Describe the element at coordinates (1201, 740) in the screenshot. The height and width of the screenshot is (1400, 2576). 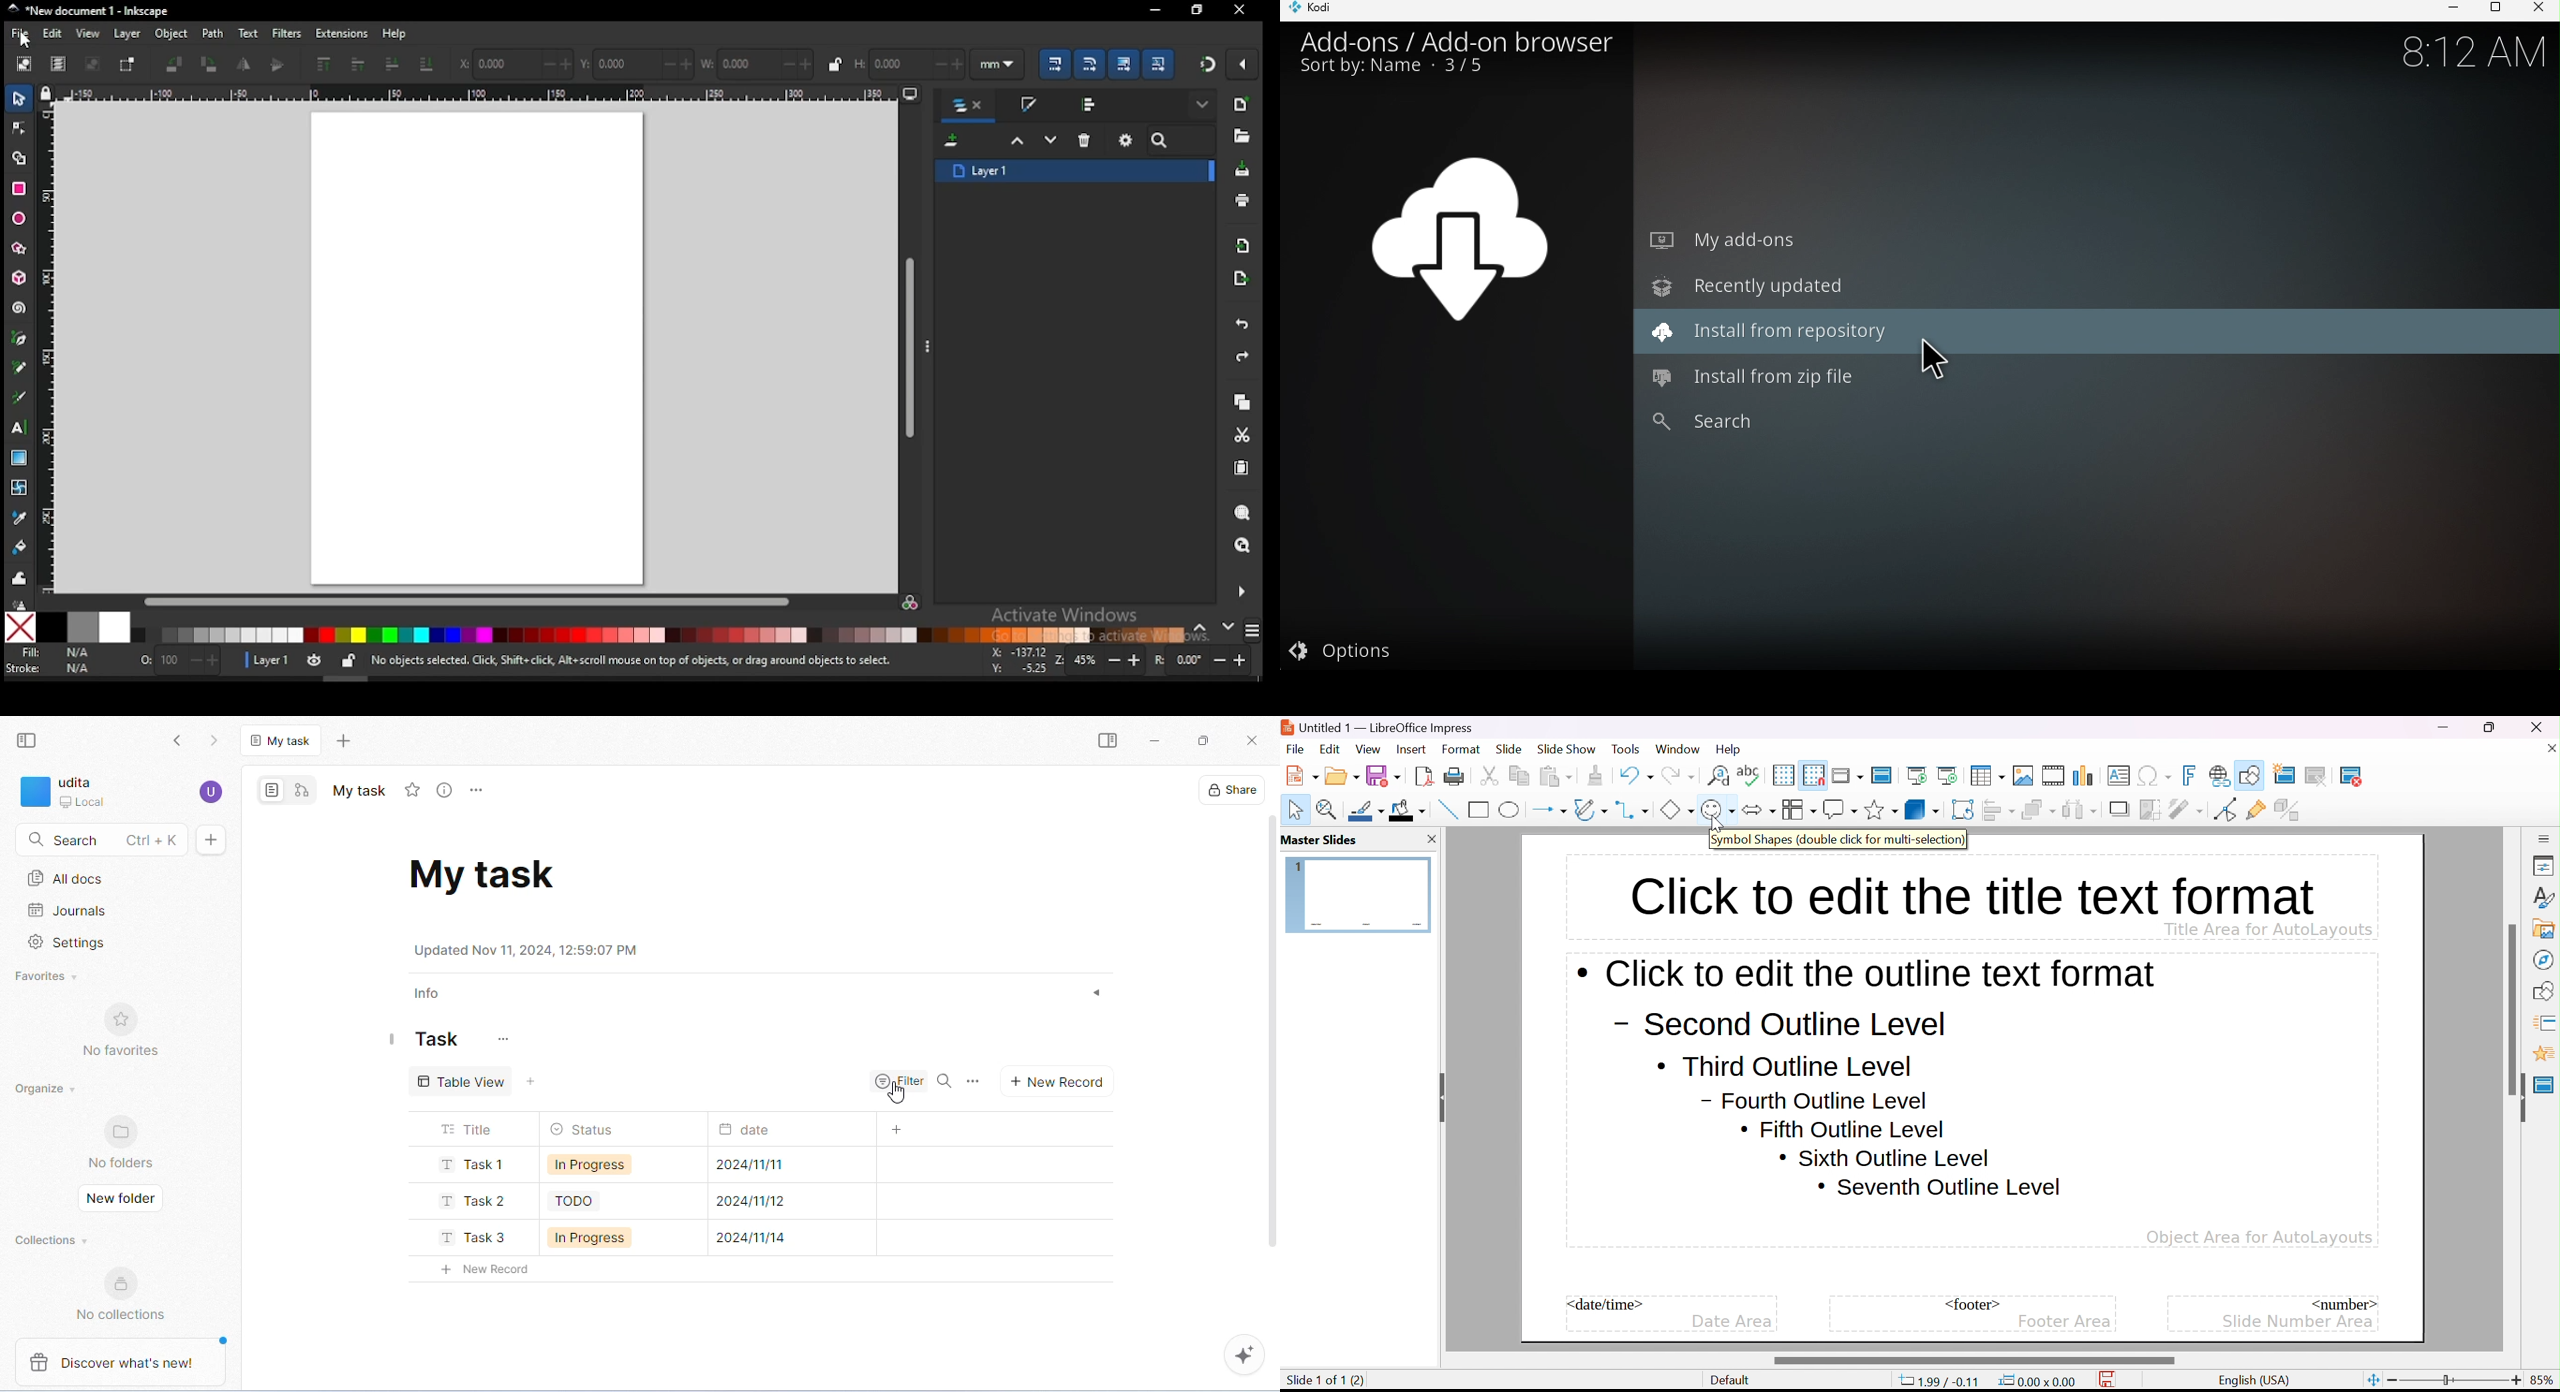
I see `maximize` at that location.